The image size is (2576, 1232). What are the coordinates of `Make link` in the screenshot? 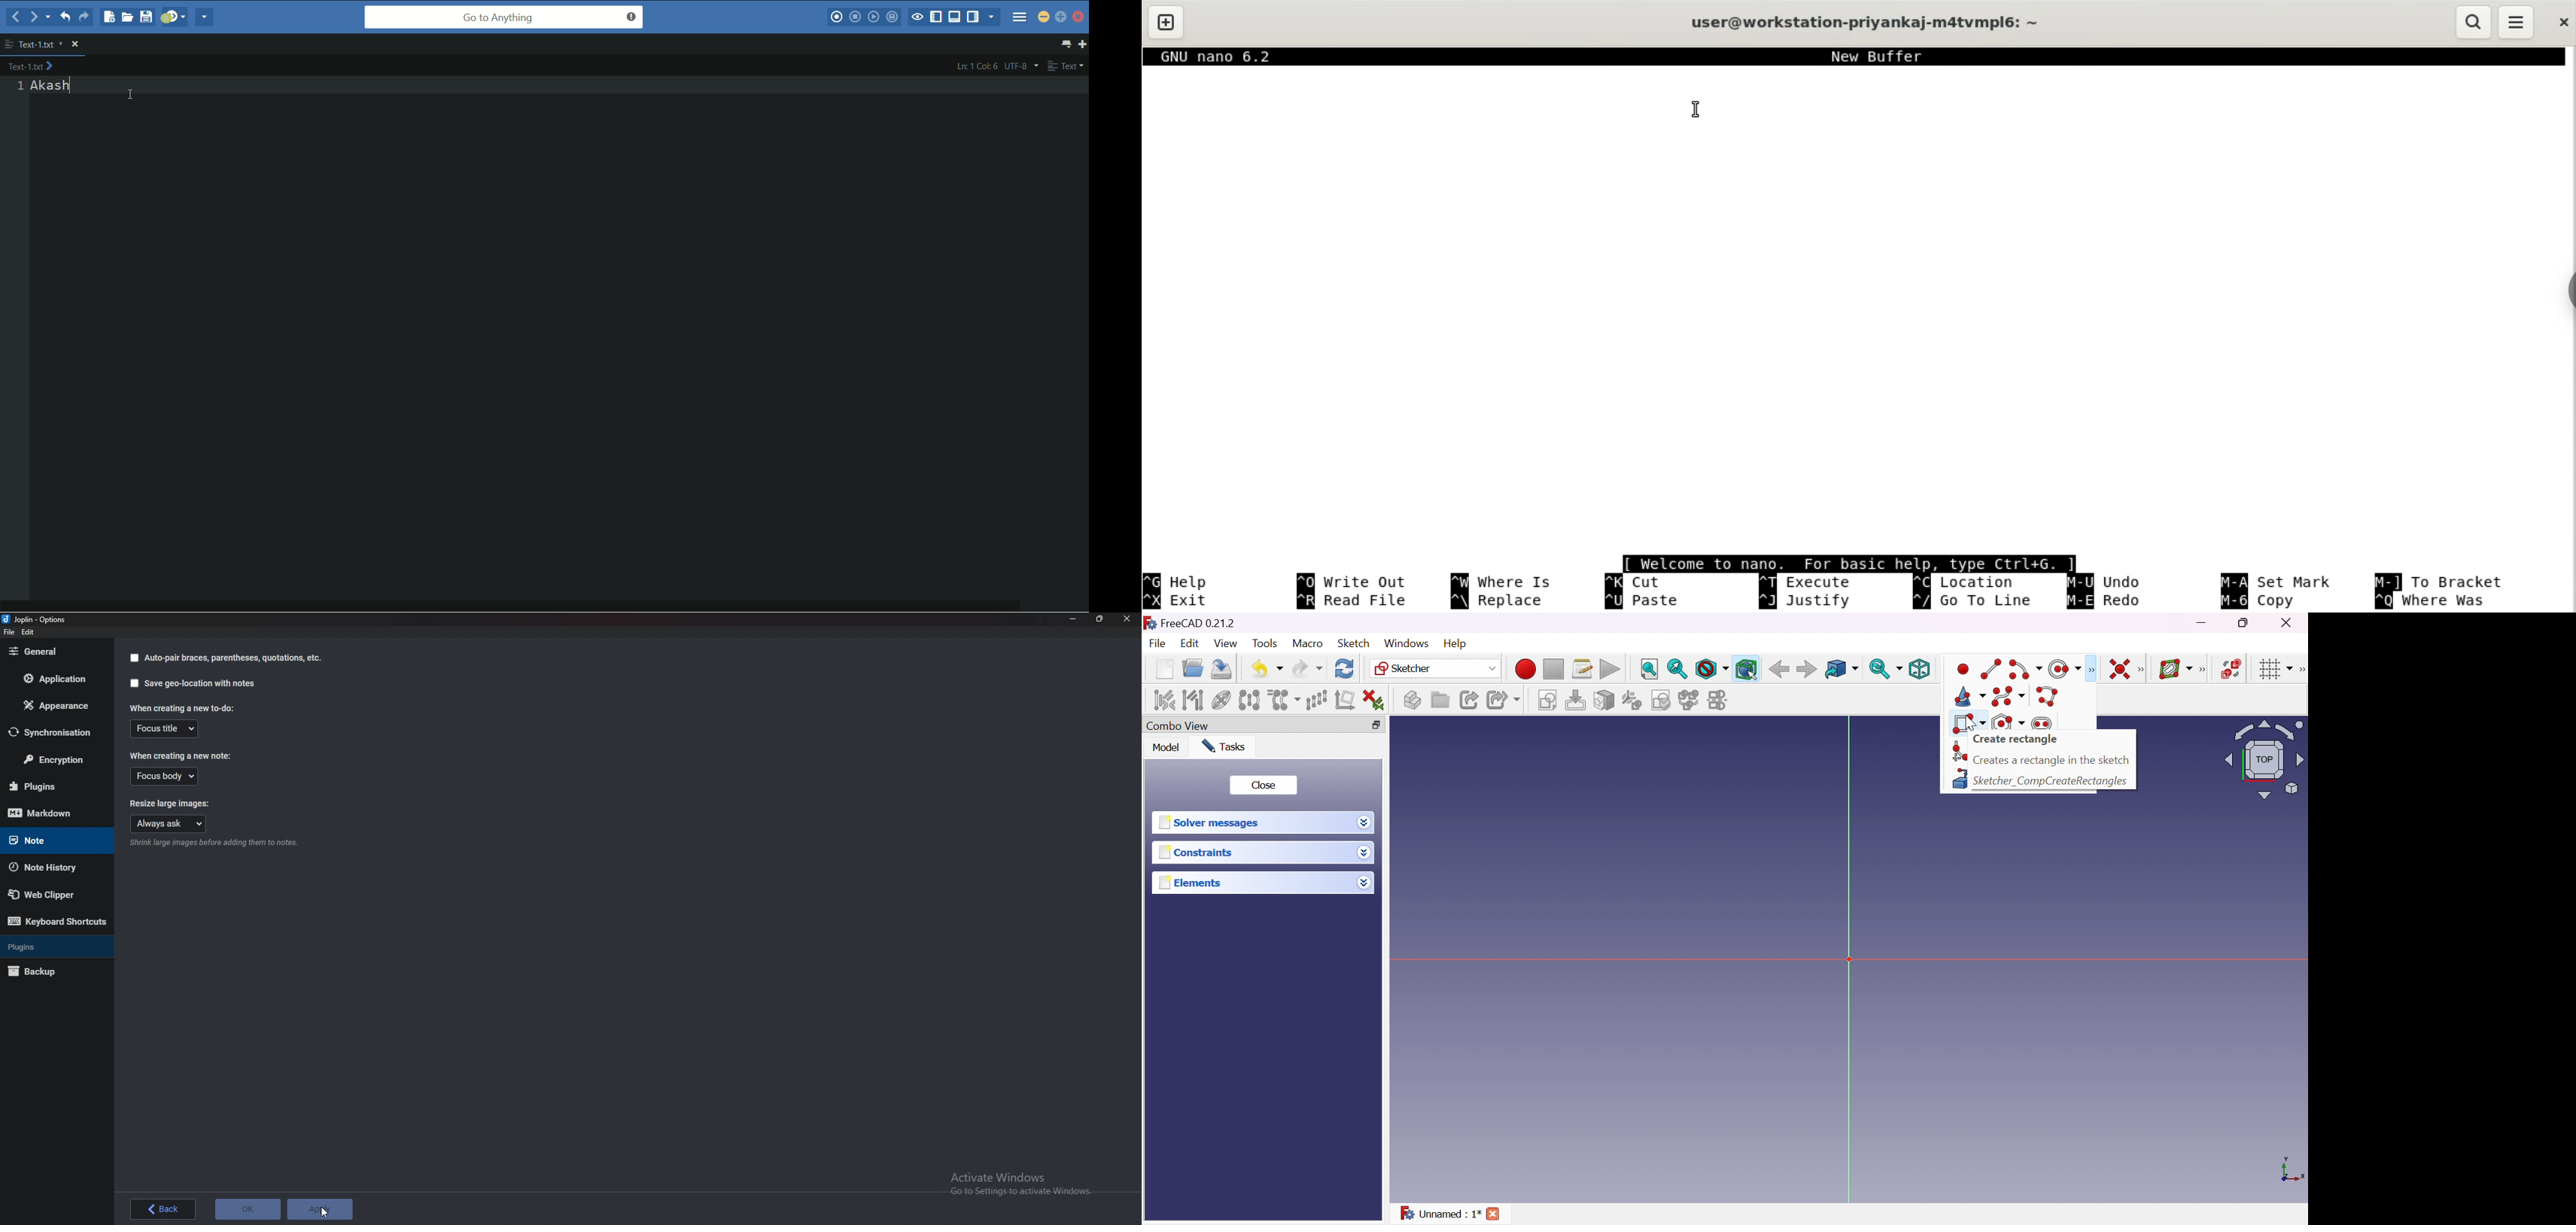 It's located at (1471, 701).